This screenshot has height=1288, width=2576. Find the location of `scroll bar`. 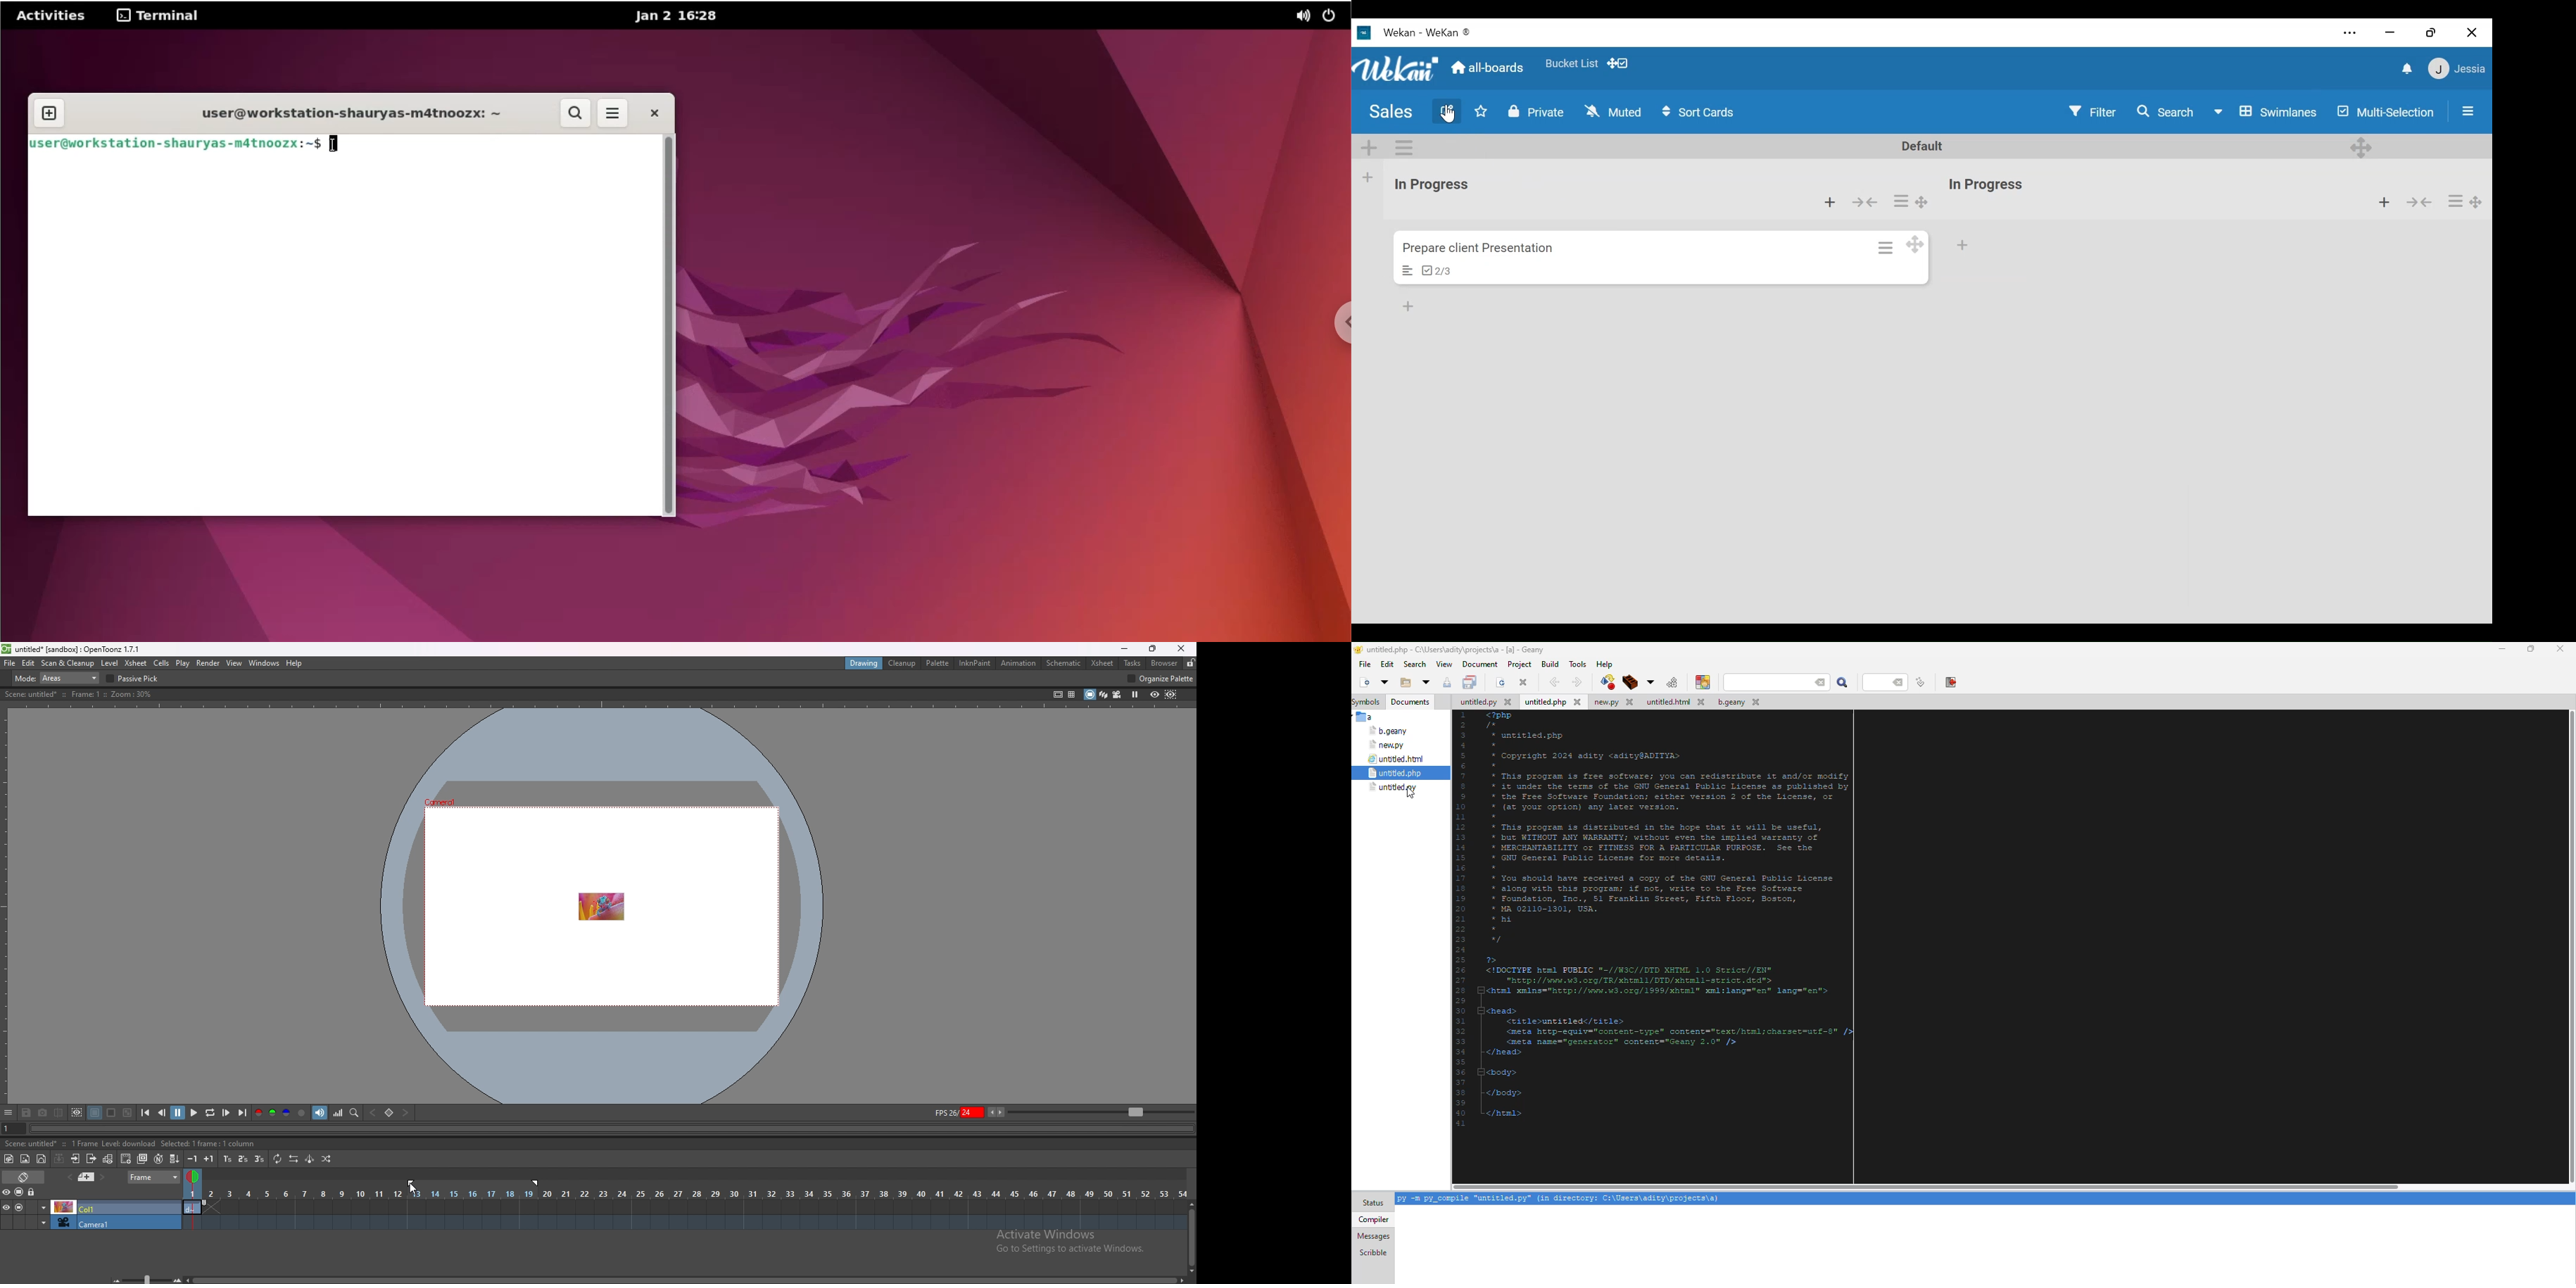

scroll bar is located at coordinates (2578, 947).